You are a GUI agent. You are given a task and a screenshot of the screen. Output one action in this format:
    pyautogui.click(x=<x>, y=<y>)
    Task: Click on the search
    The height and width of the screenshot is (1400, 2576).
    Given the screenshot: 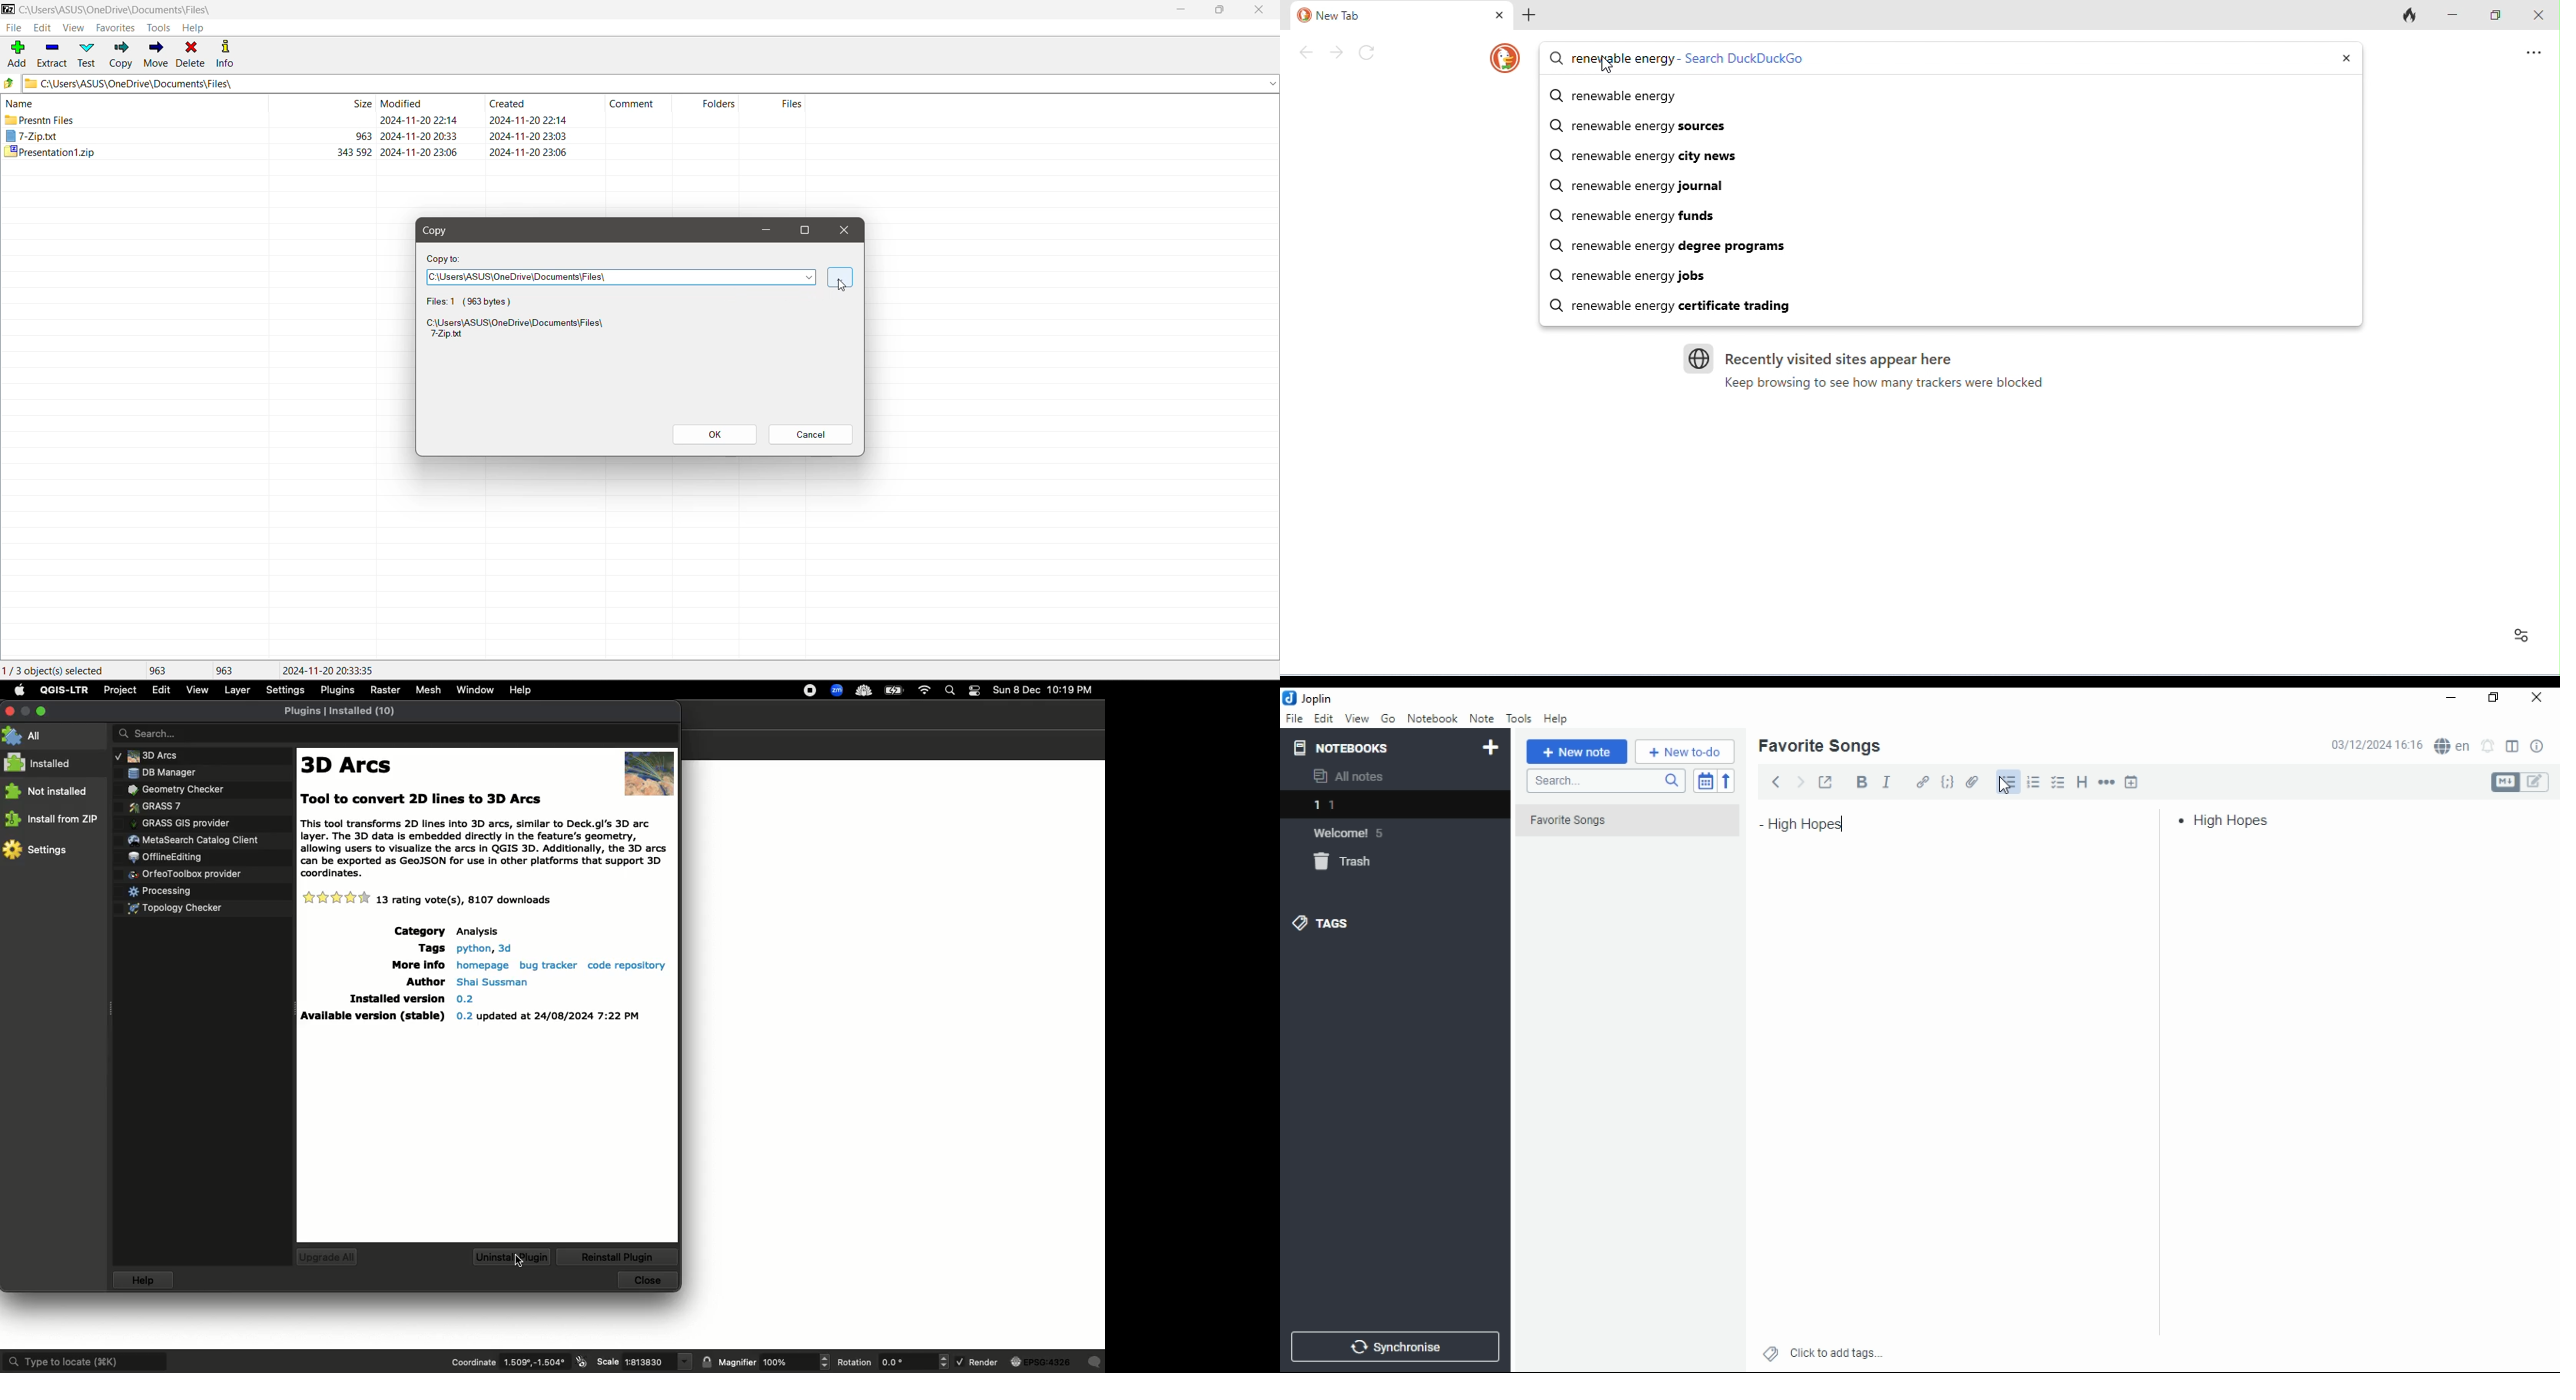 What is the action you would take?
    pyautogui.click(x=1605, y=781)
    